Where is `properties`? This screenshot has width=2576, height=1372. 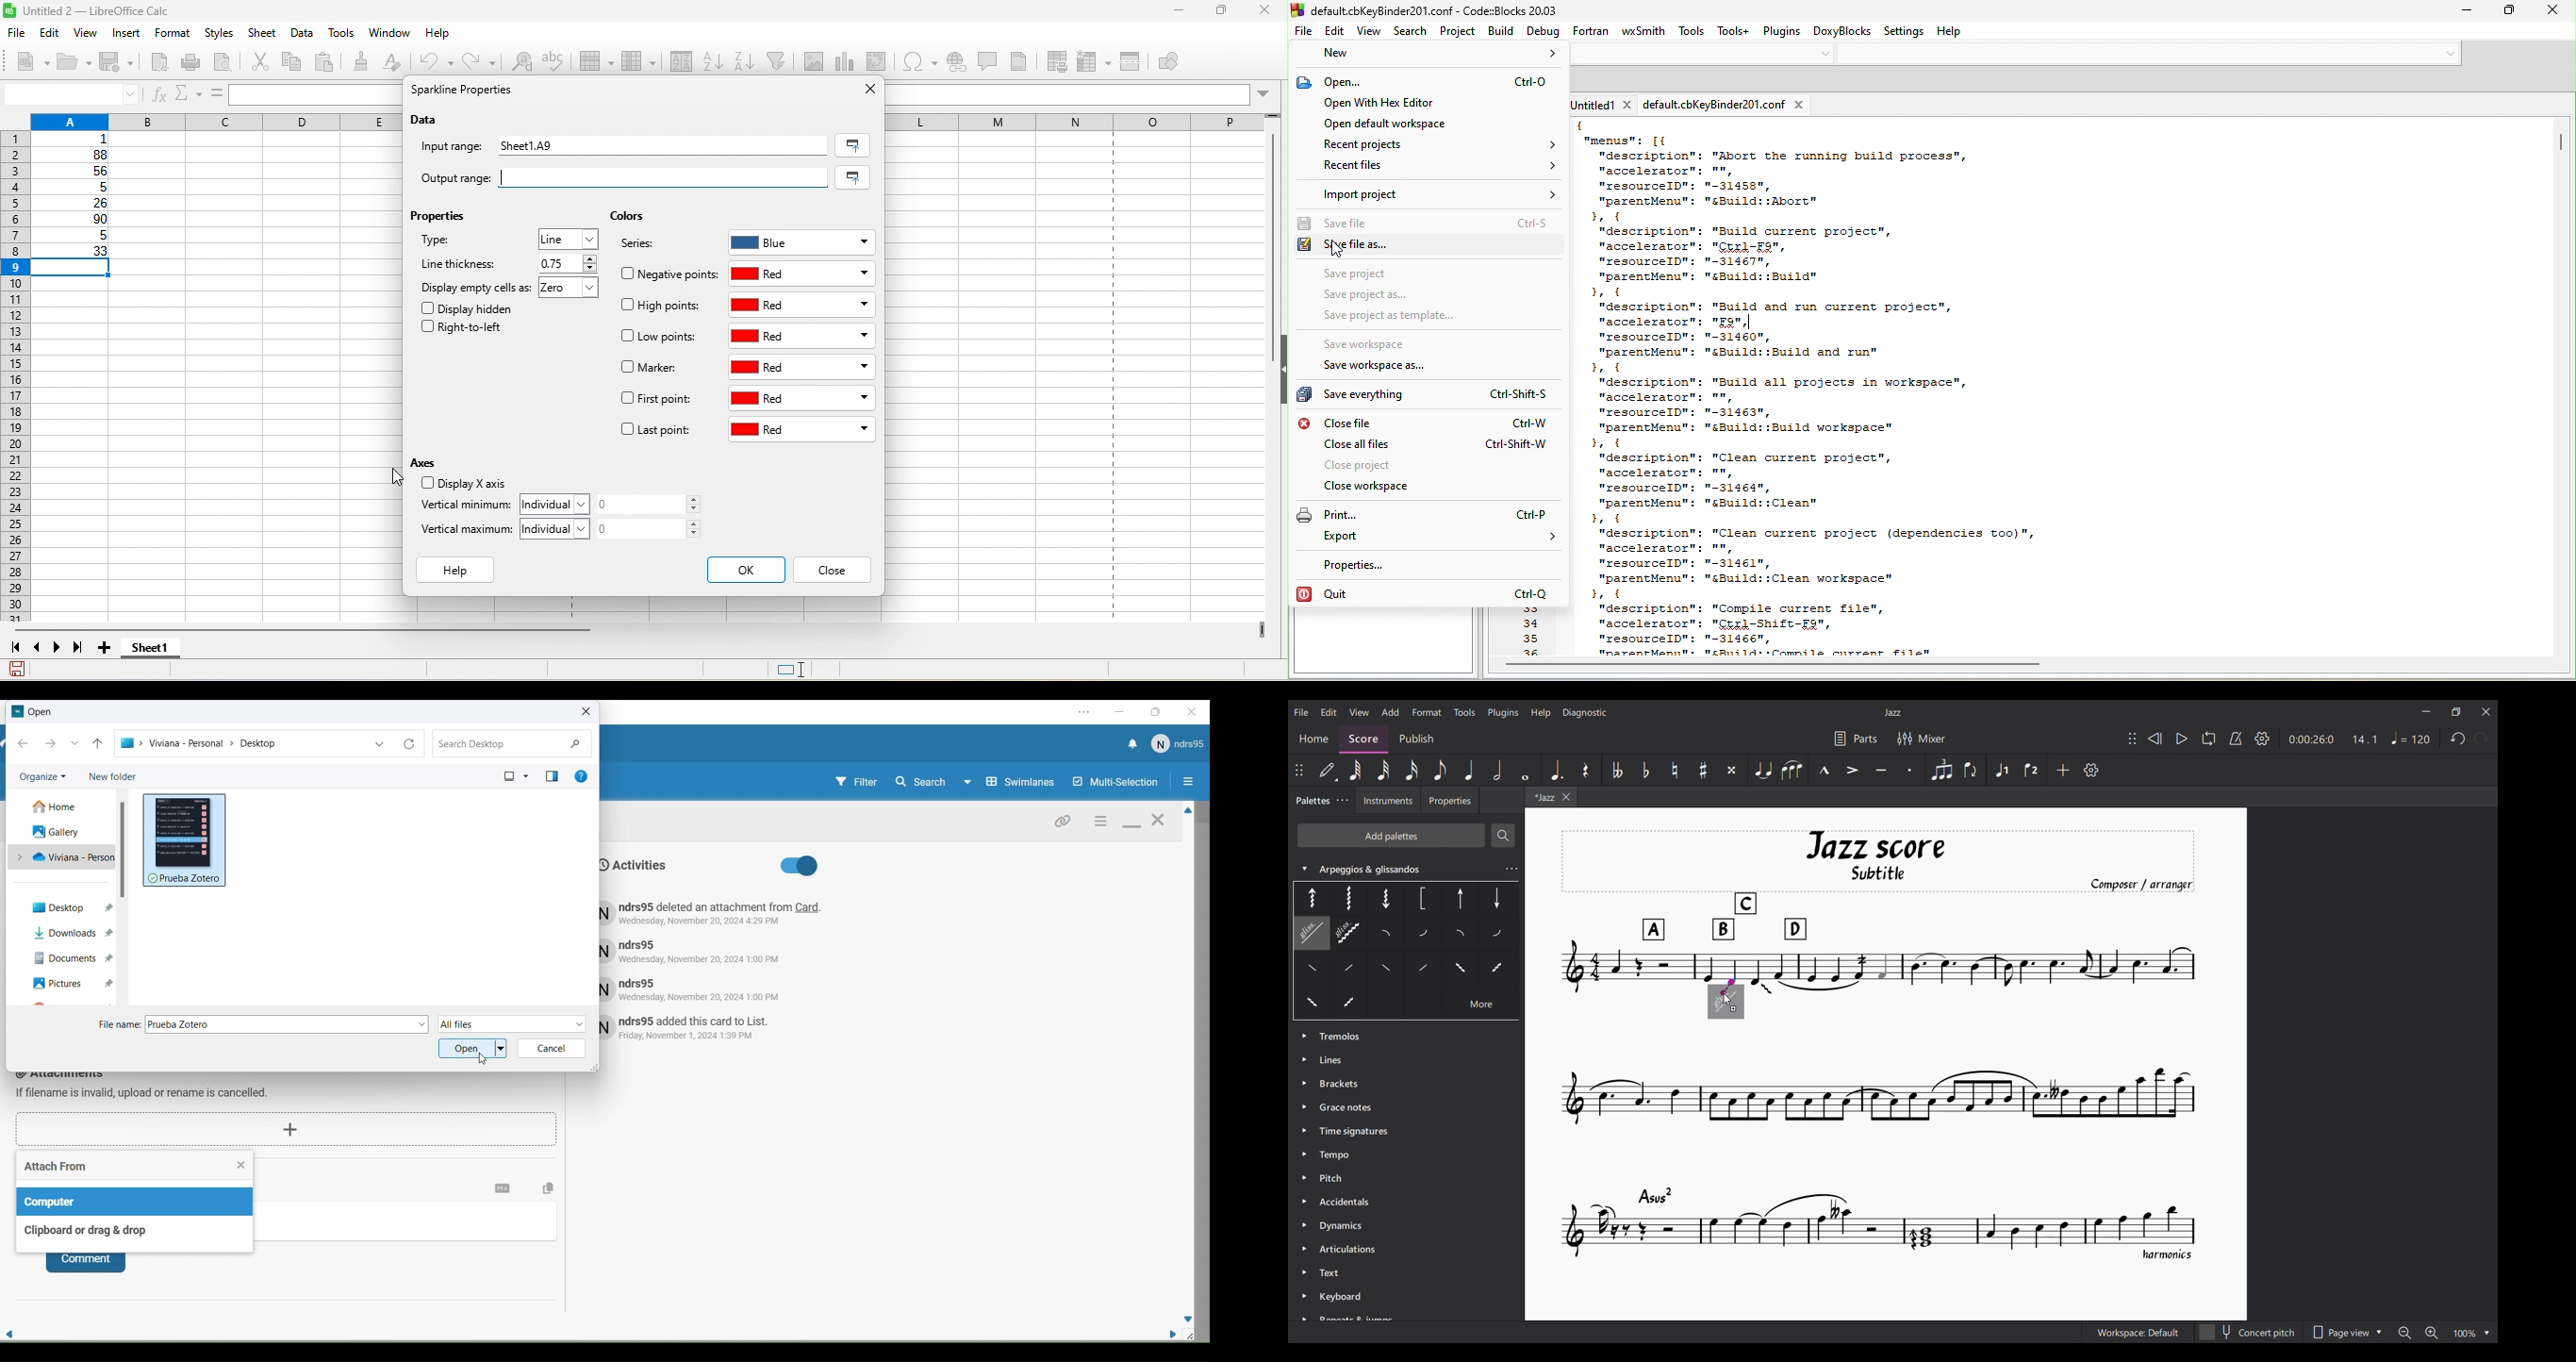
properties is located at coordinates (442, 220).